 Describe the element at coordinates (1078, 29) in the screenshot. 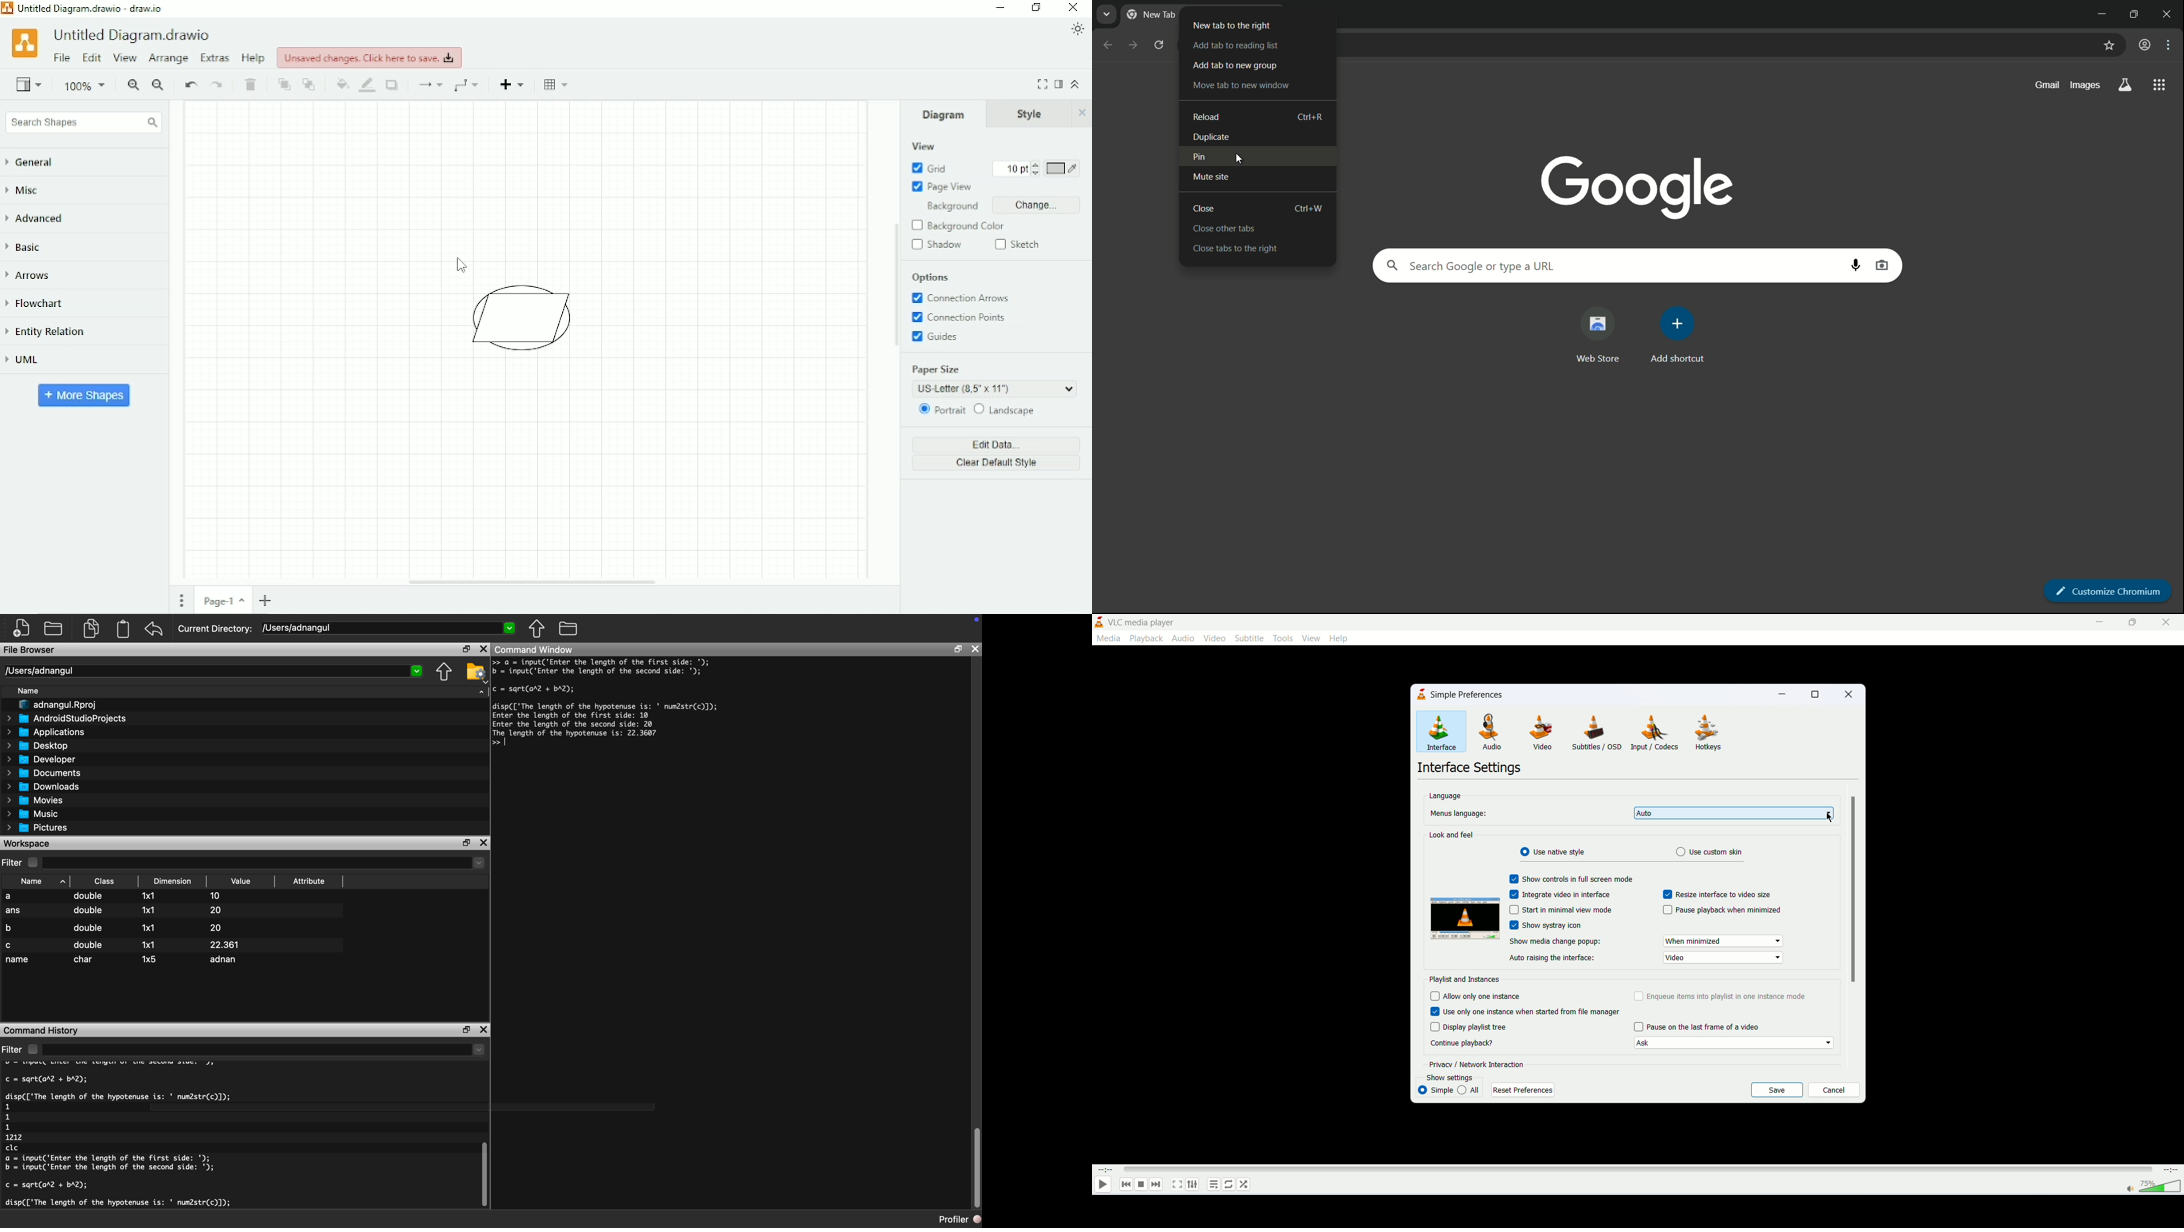

I see `Appearance` at that location.